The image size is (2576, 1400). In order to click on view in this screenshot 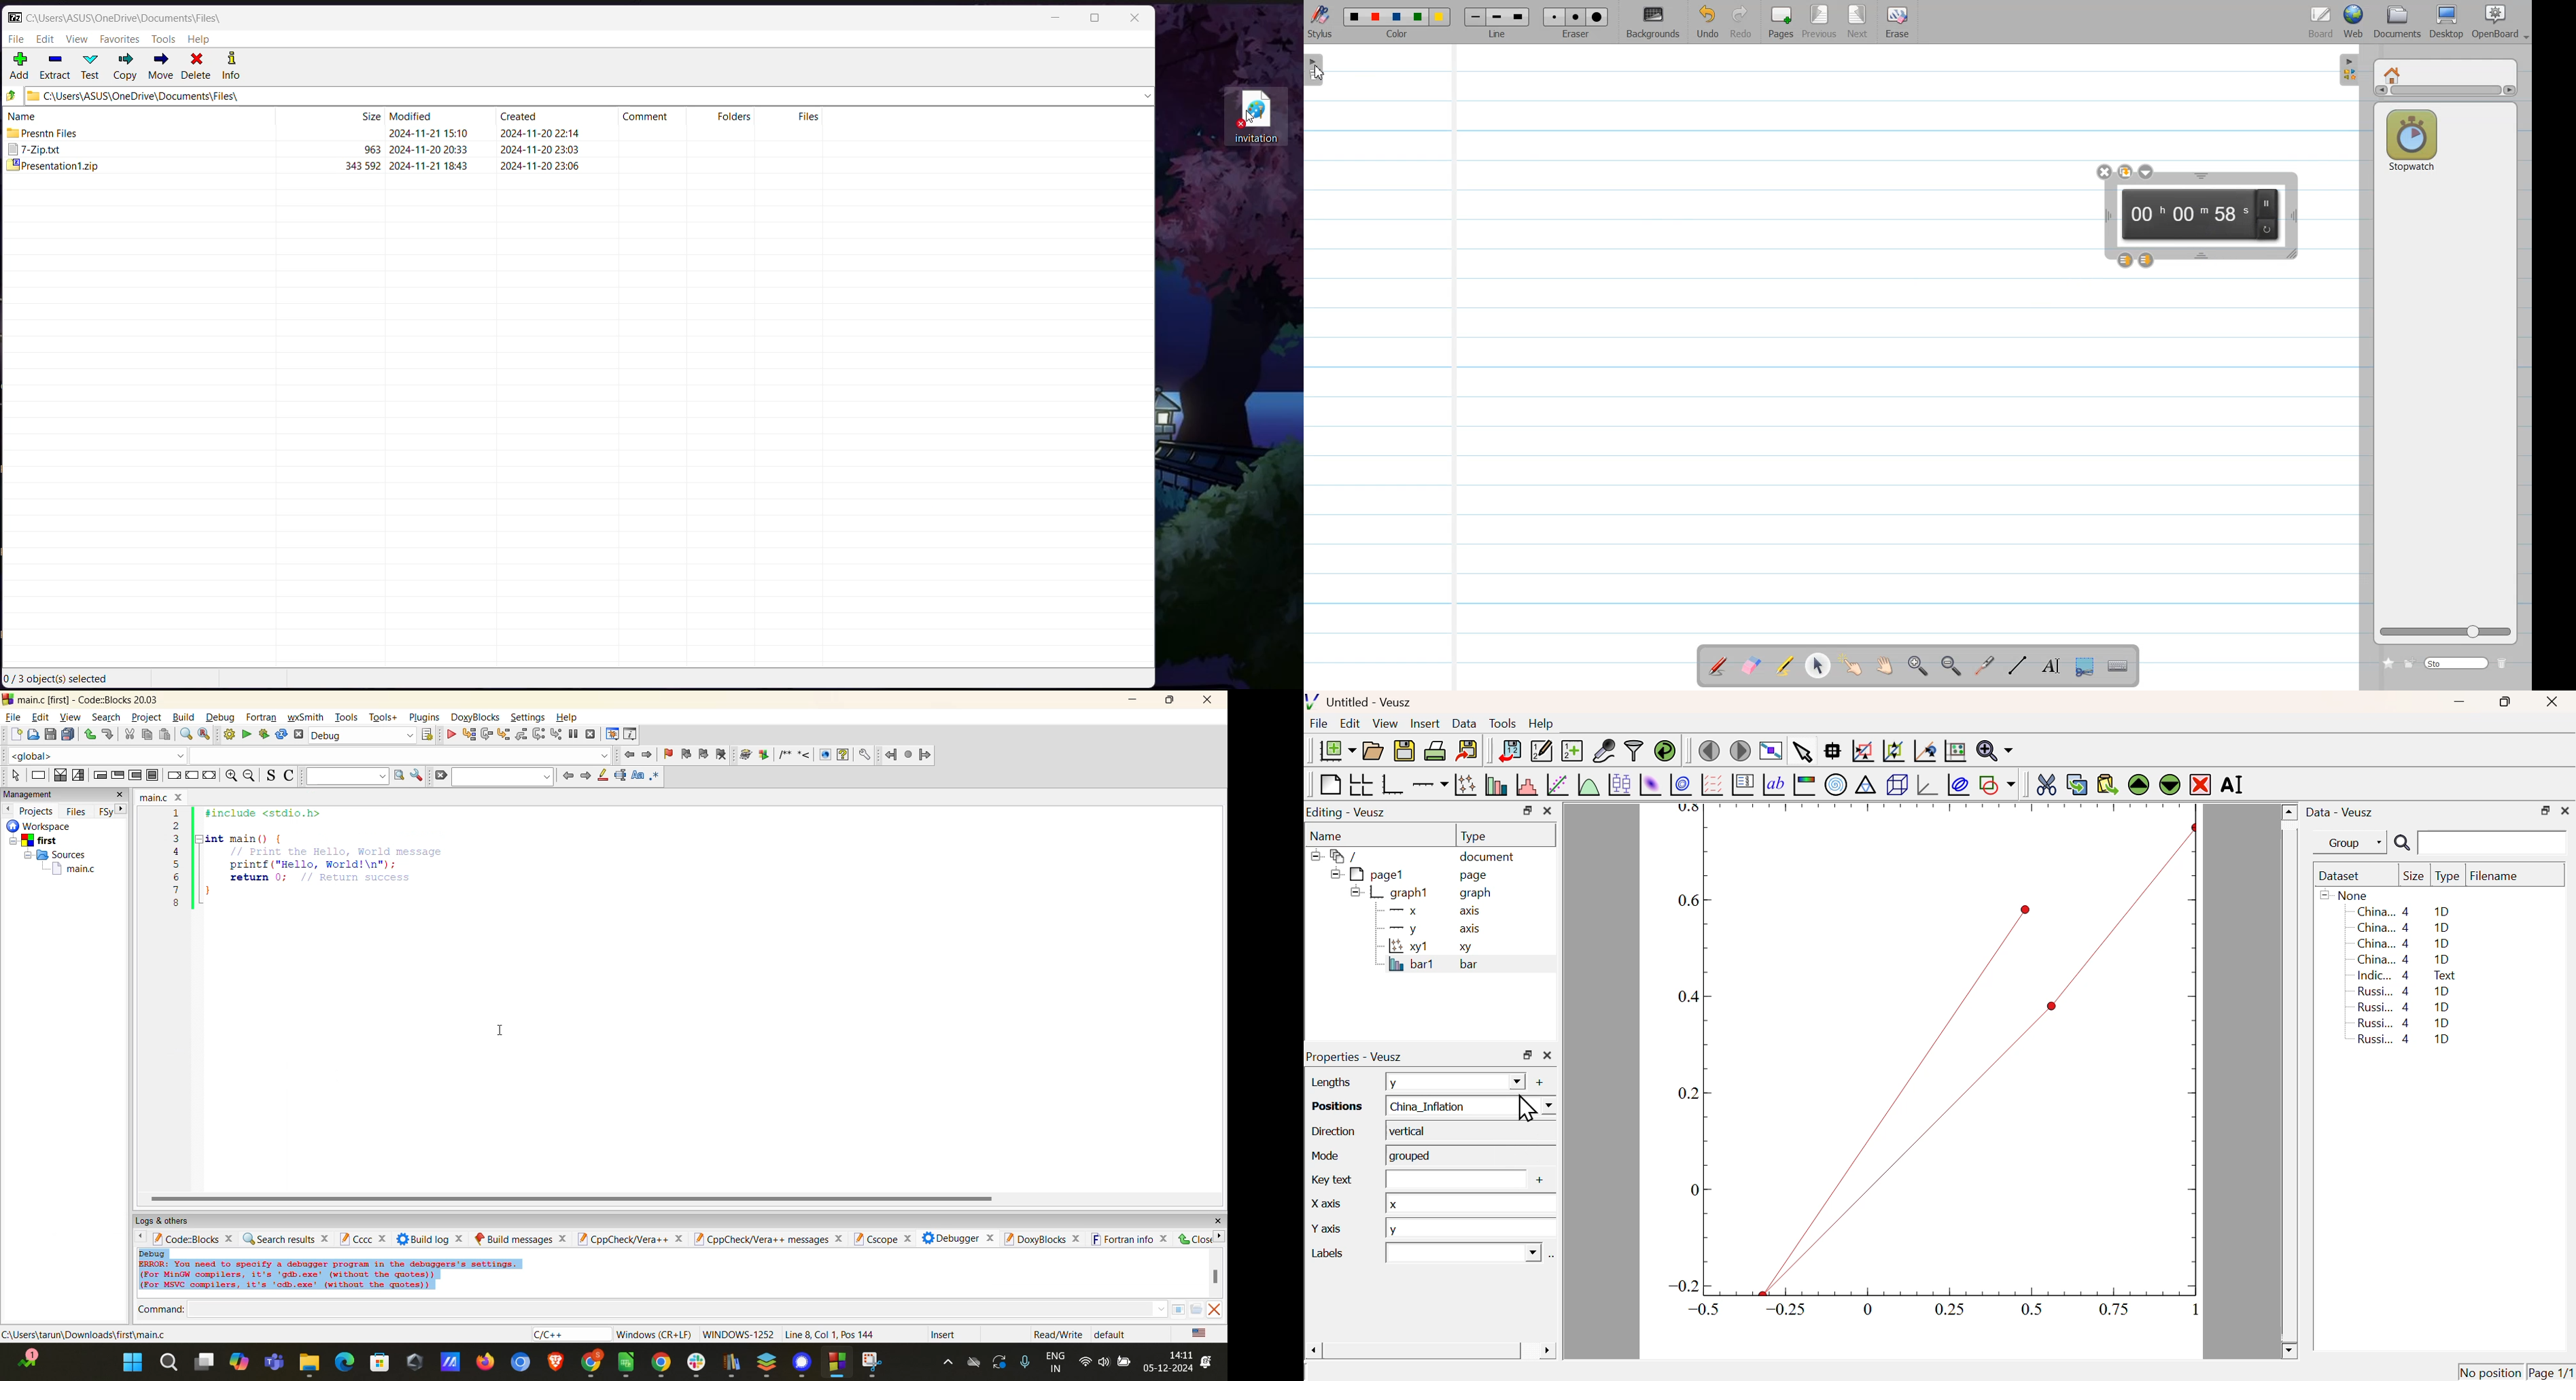, I will do `click(71, 719)`.